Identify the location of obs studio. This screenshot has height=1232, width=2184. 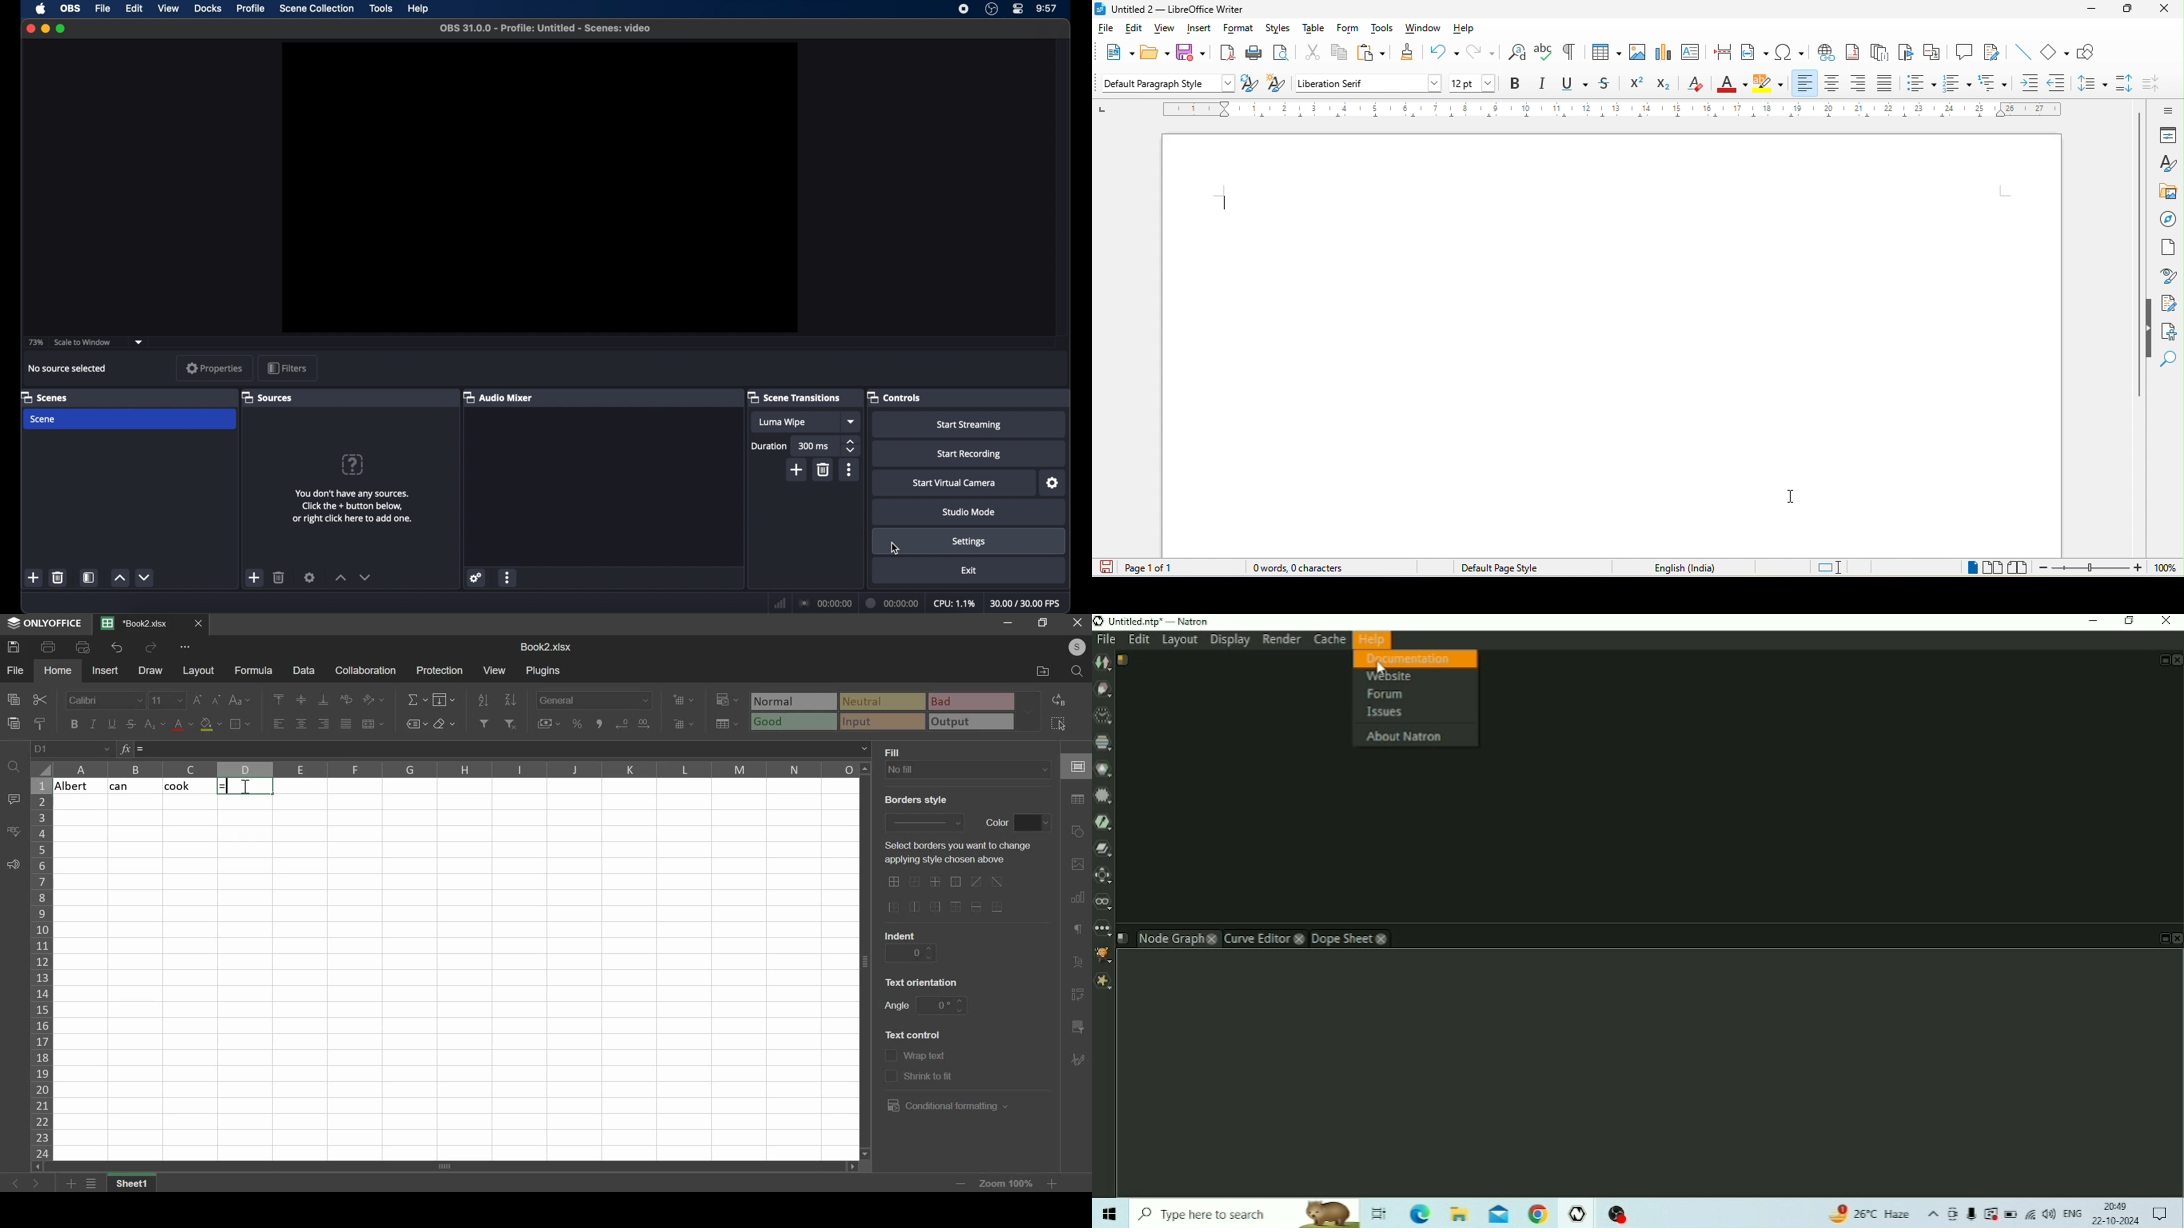
(992, 9).